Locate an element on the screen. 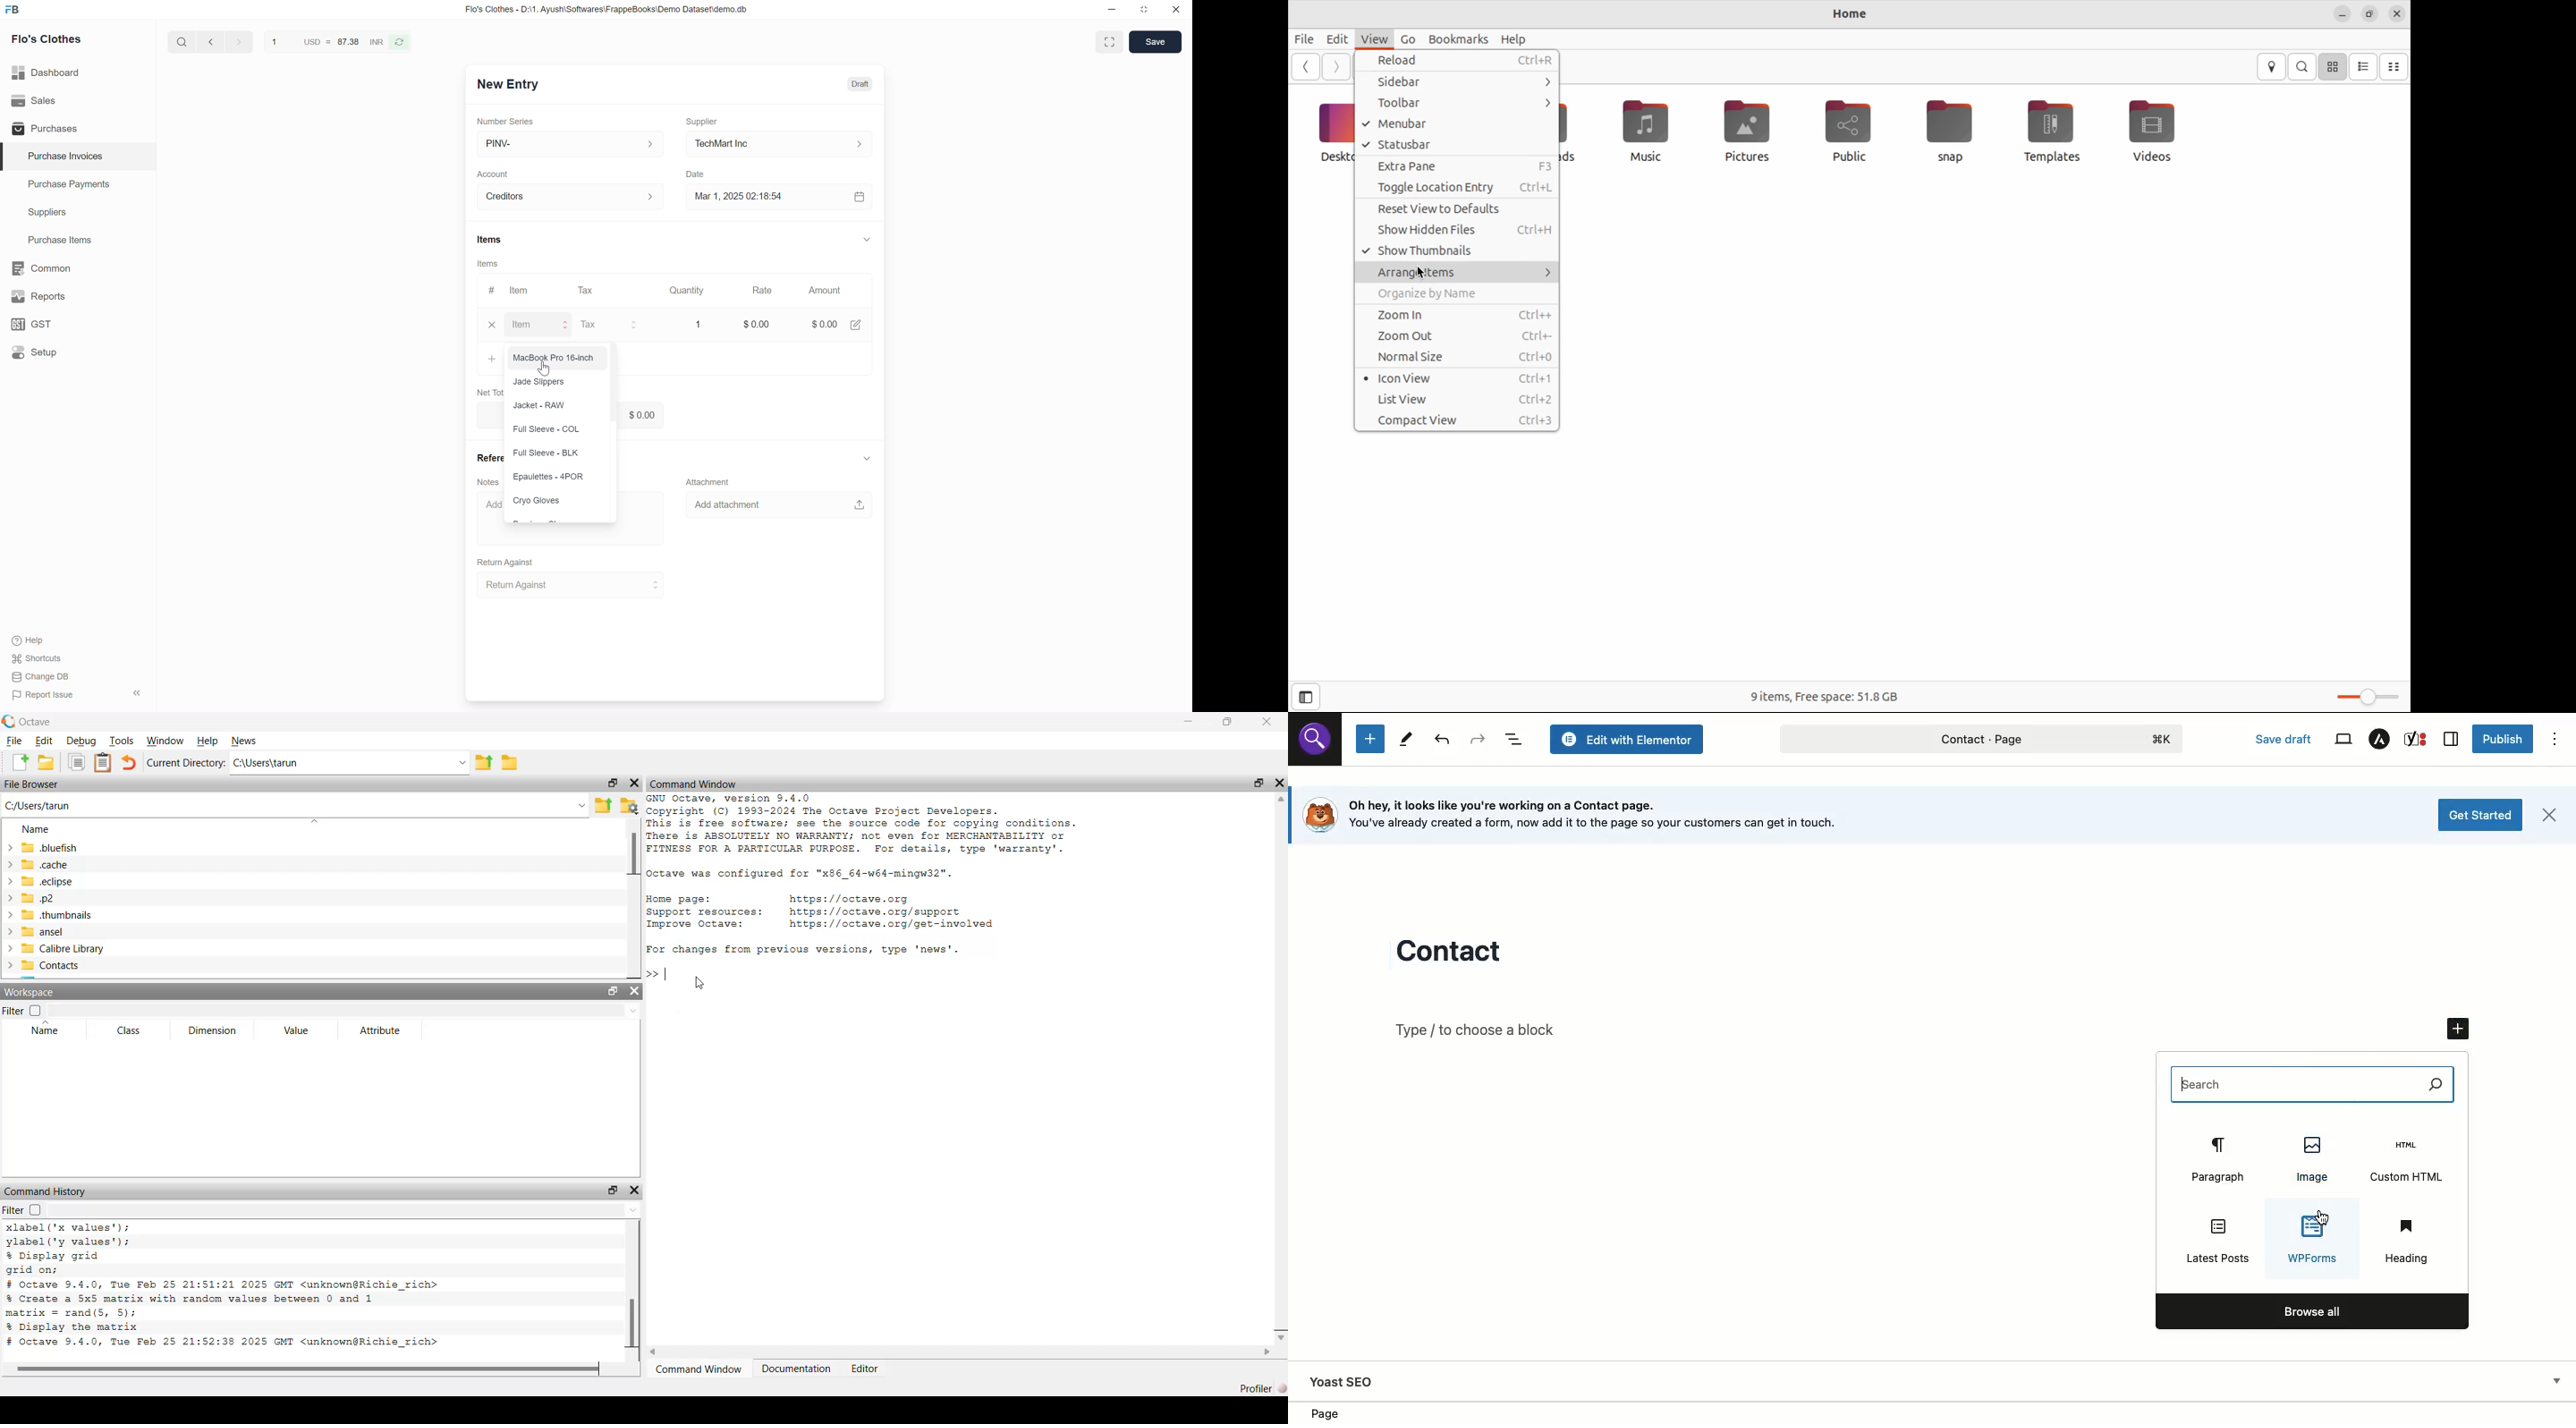 Image resolution: width=2576 pixels, height=1428 pixels. Documentation is located at coordinates (795, 1371).